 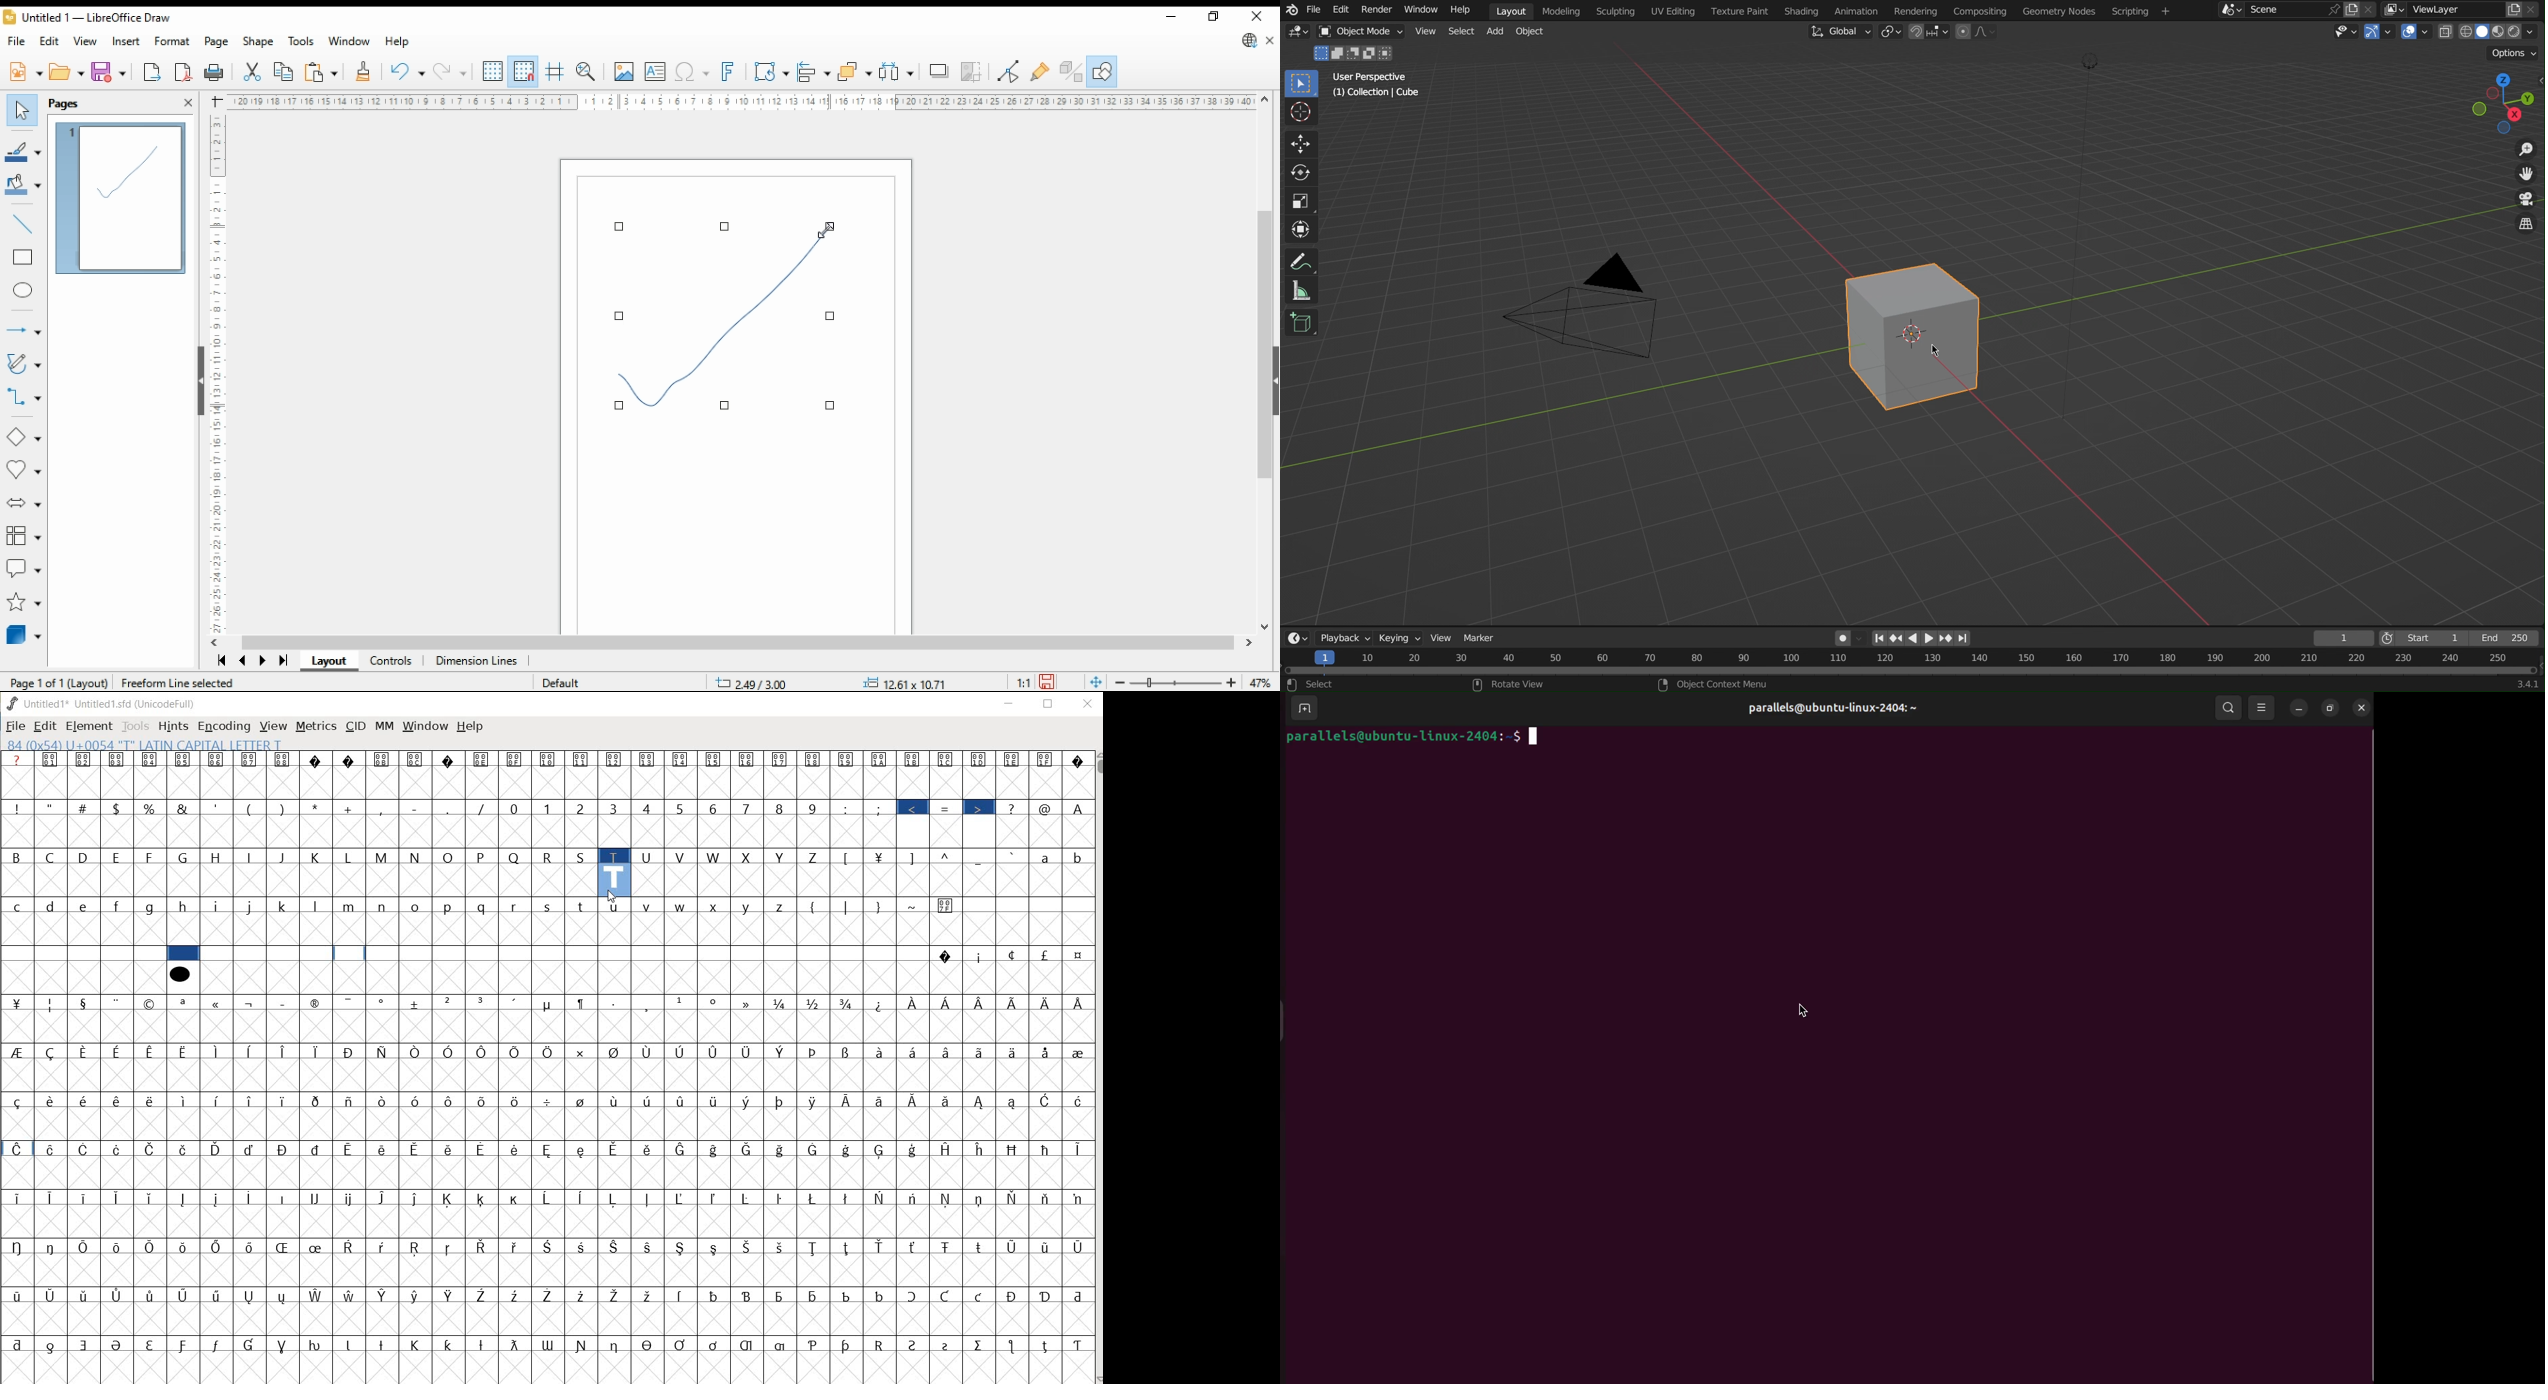 What do you see at coordinates (682, 1002) in the screenshot?
I see `Symbol` at bounding box center [682, 1002].